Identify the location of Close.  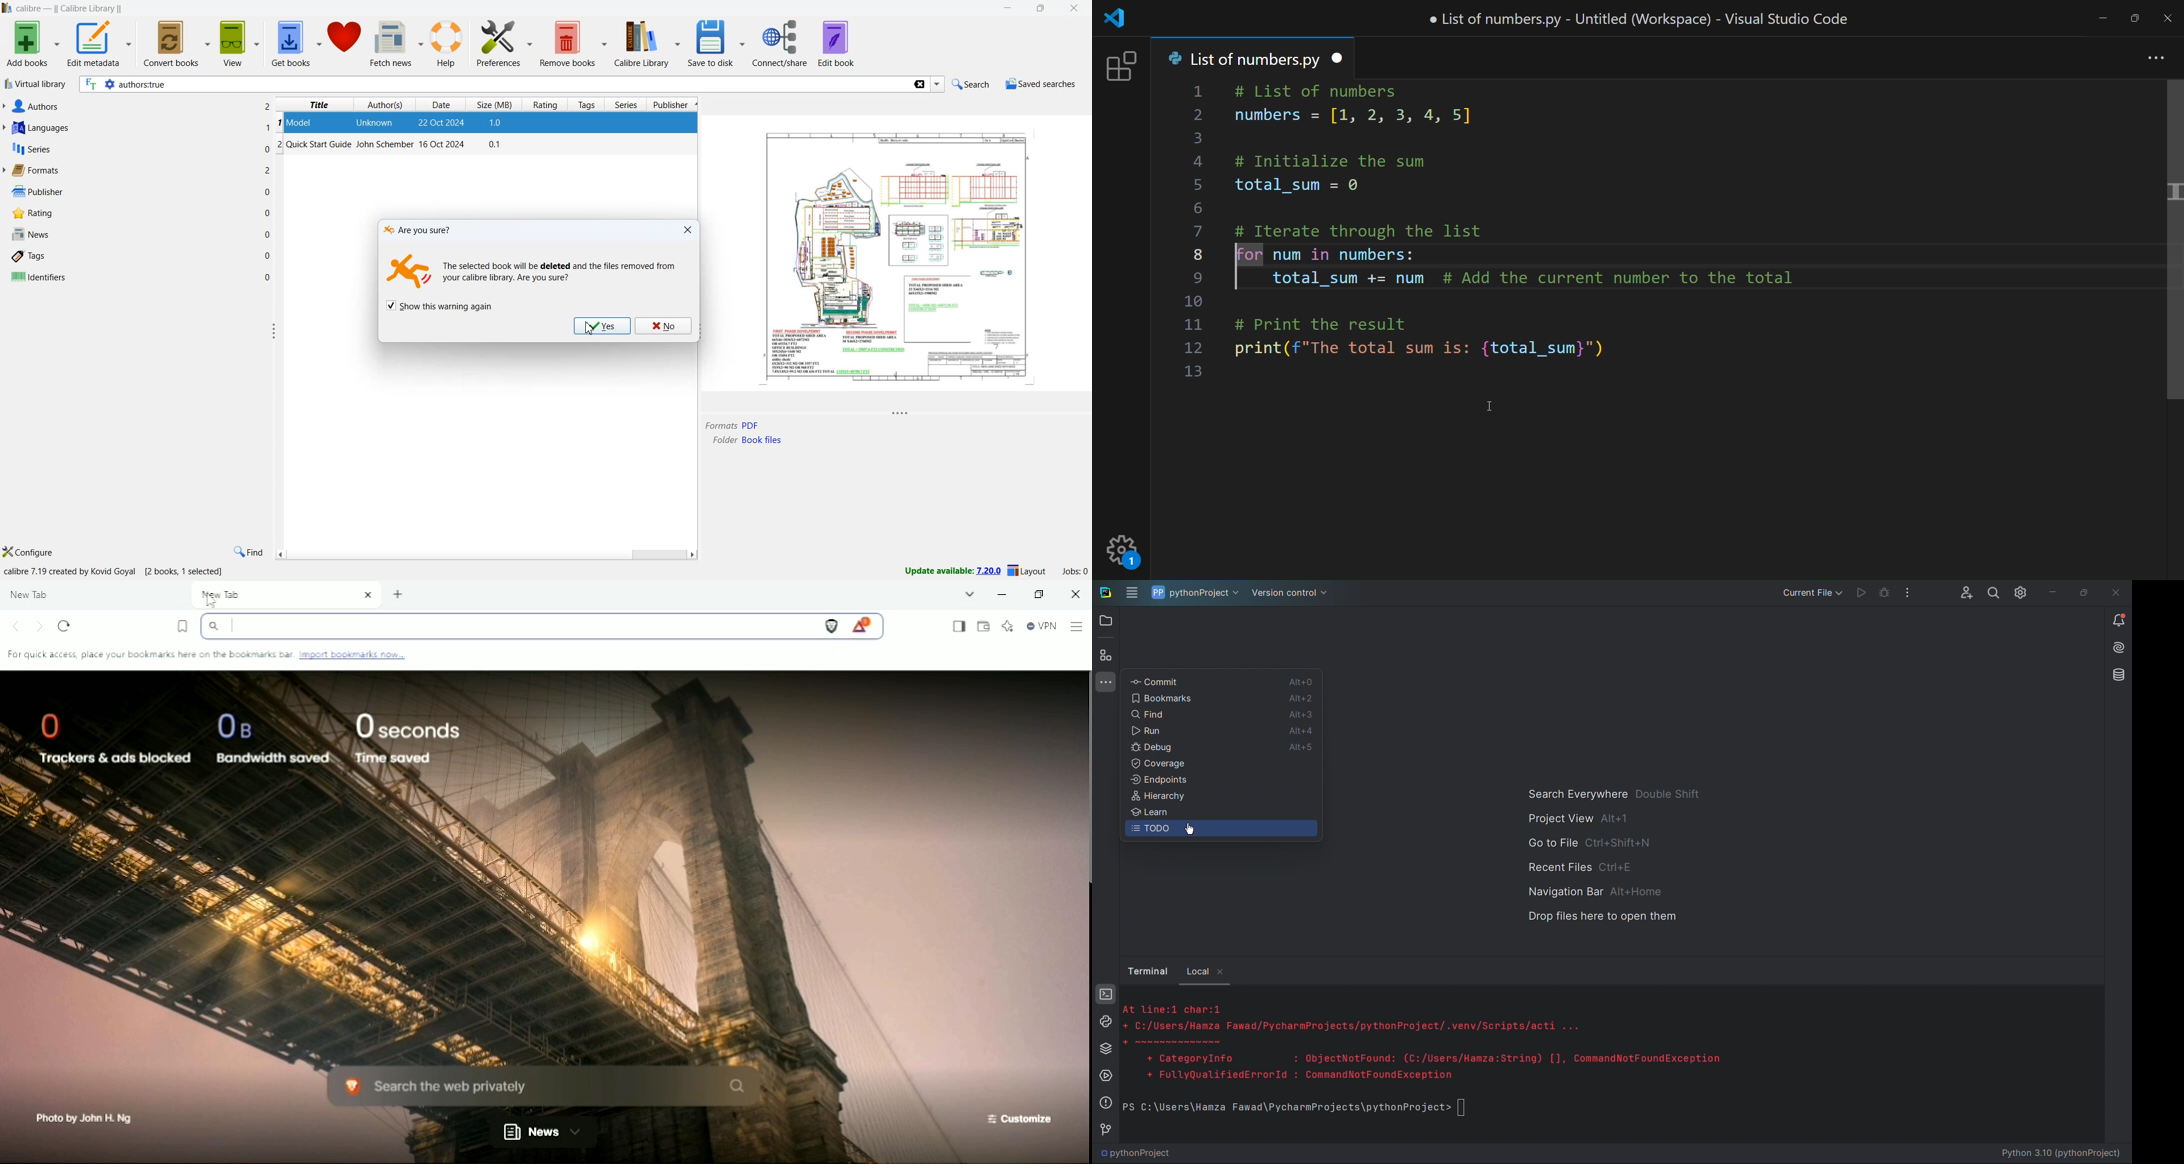
(688, 230).